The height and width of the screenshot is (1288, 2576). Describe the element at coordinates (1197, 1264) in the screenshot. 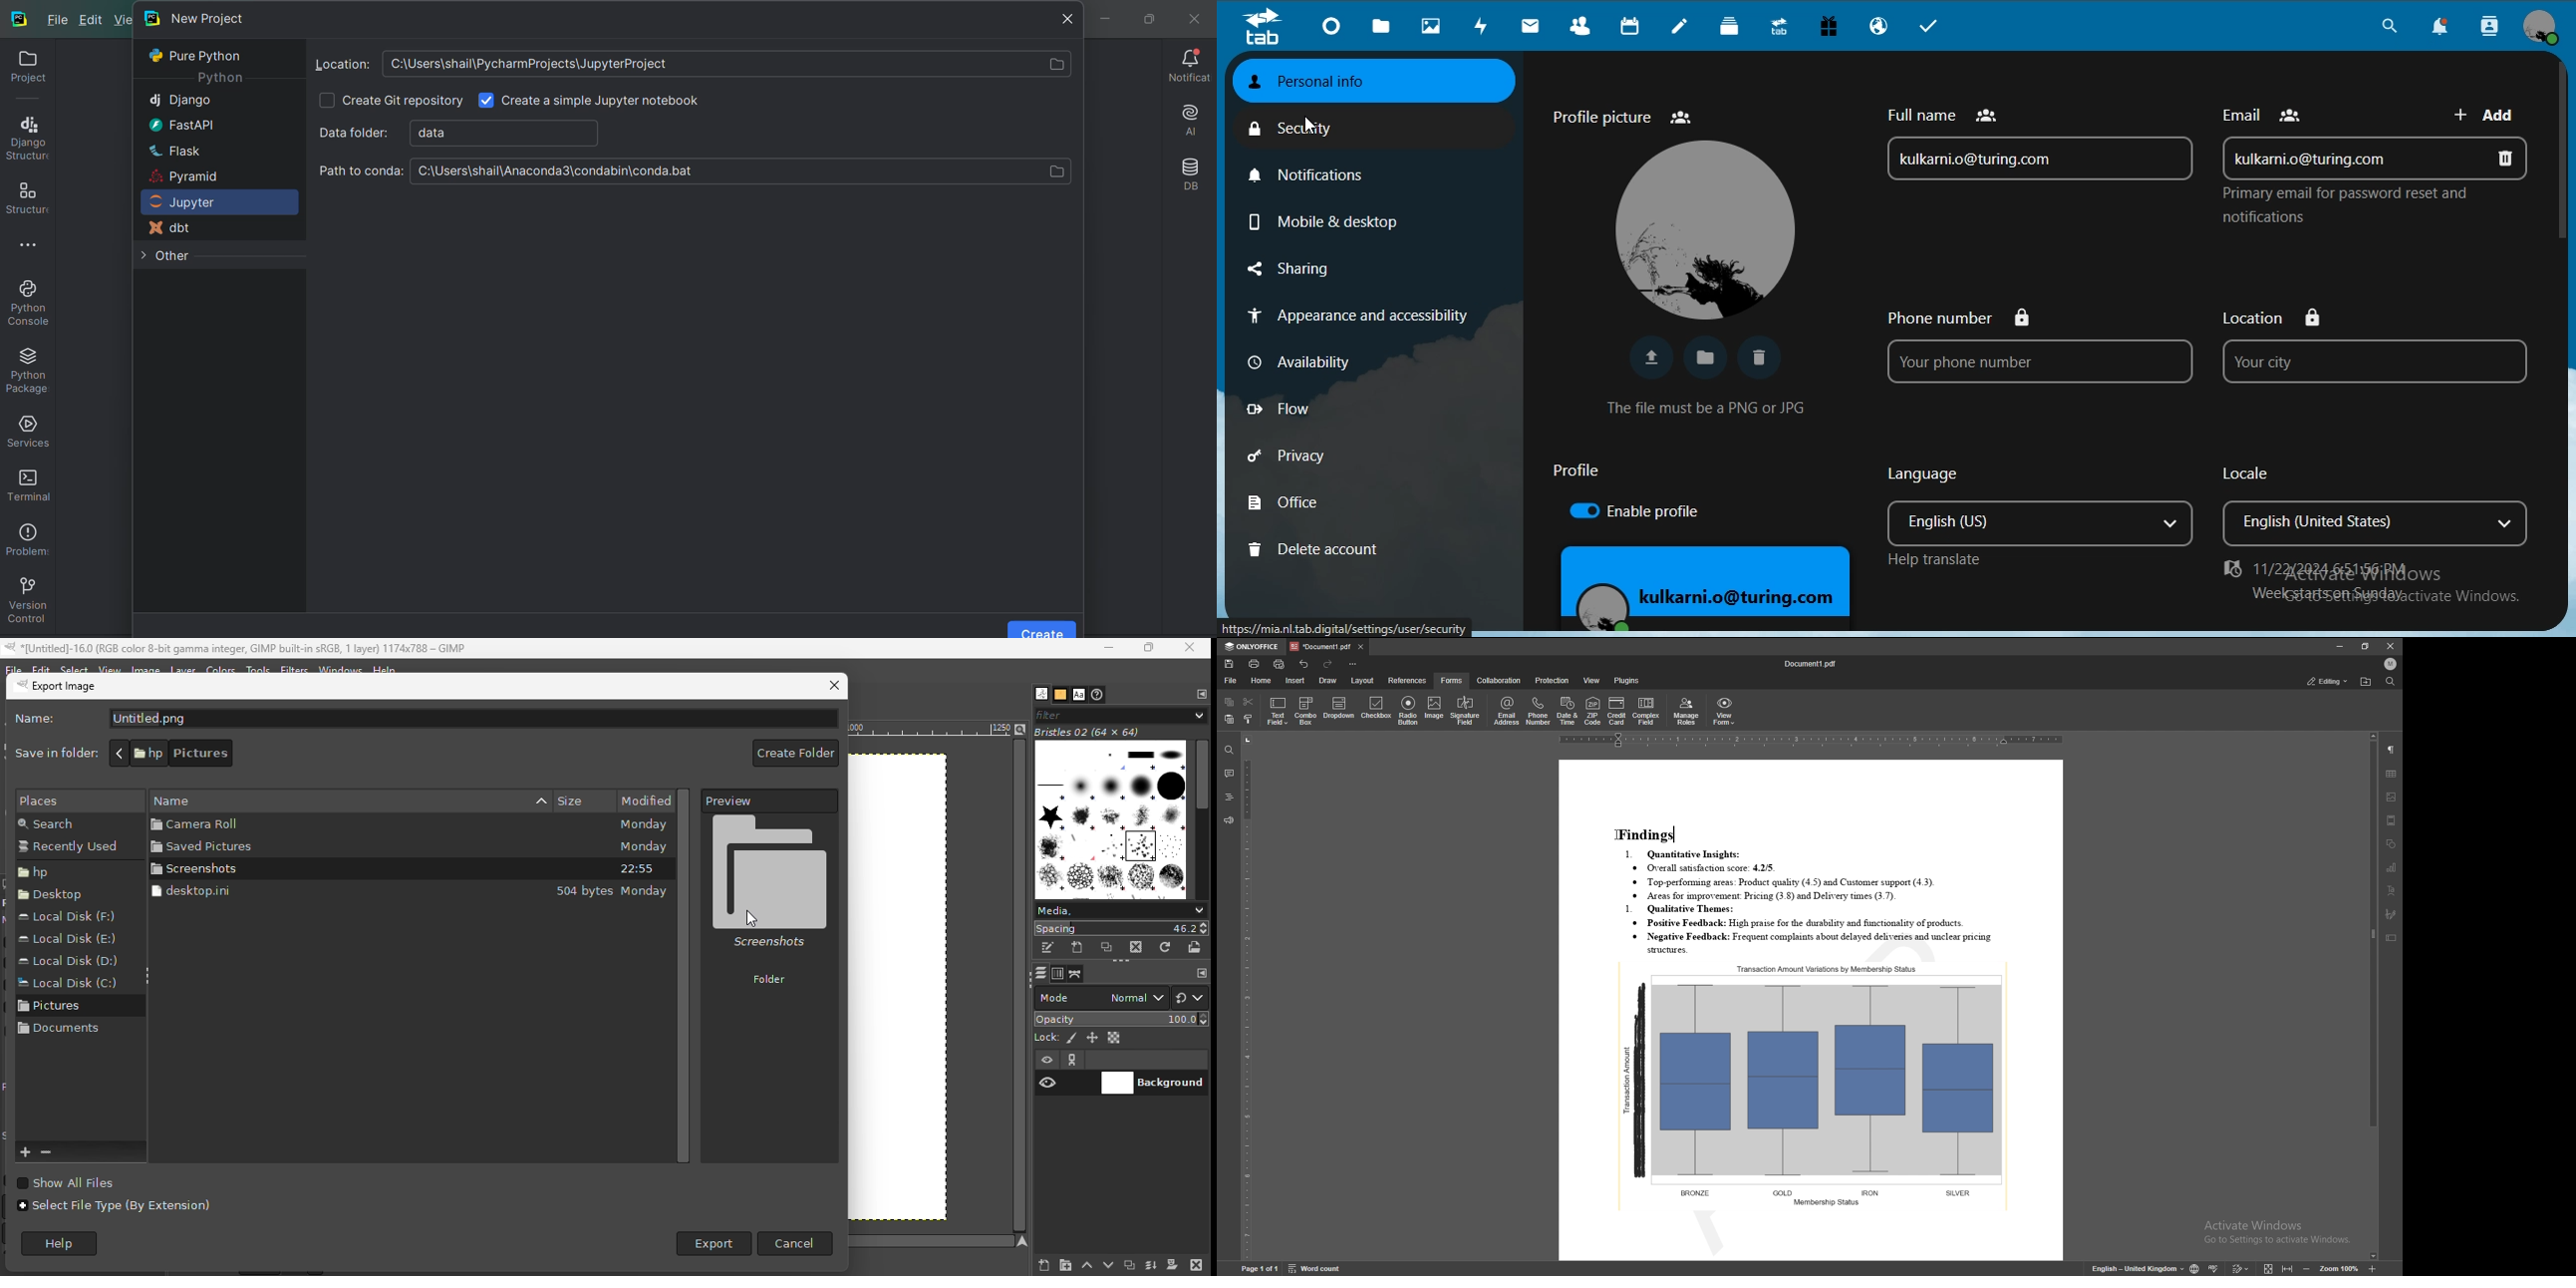

I see `Delete this layer` at that location.